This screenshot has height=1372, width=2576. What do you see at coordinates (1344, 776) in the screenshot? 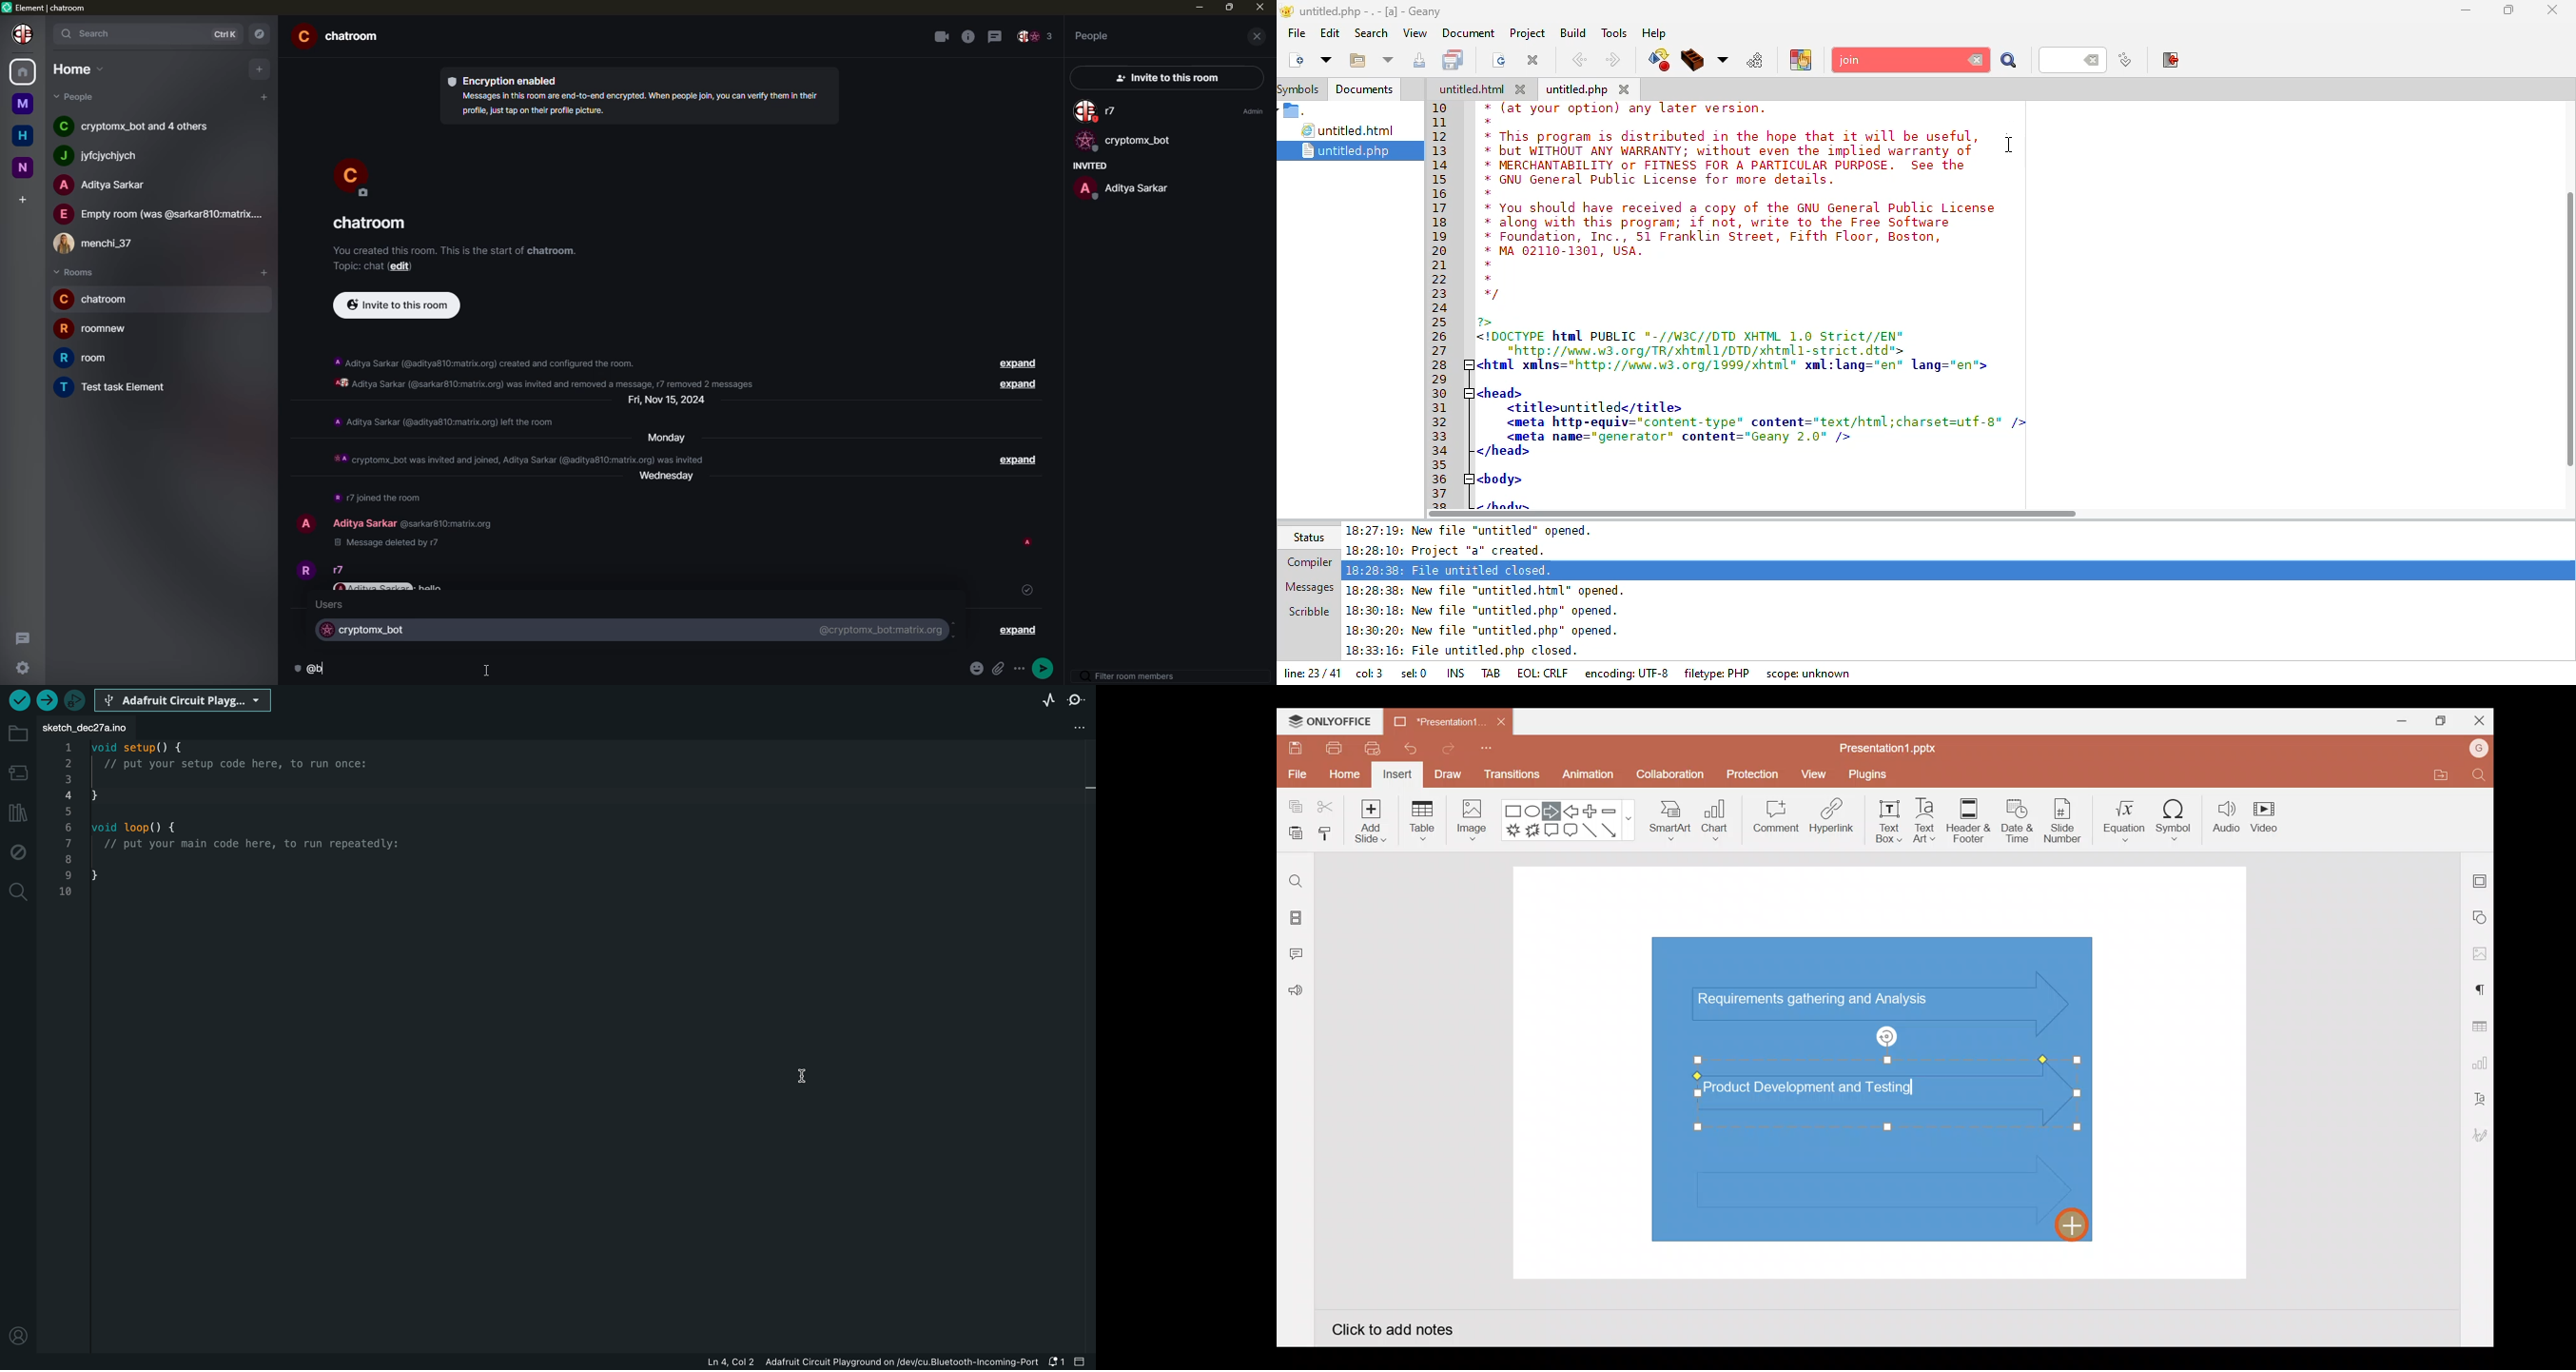
I see `Home` at bounding box center [1344, 776].